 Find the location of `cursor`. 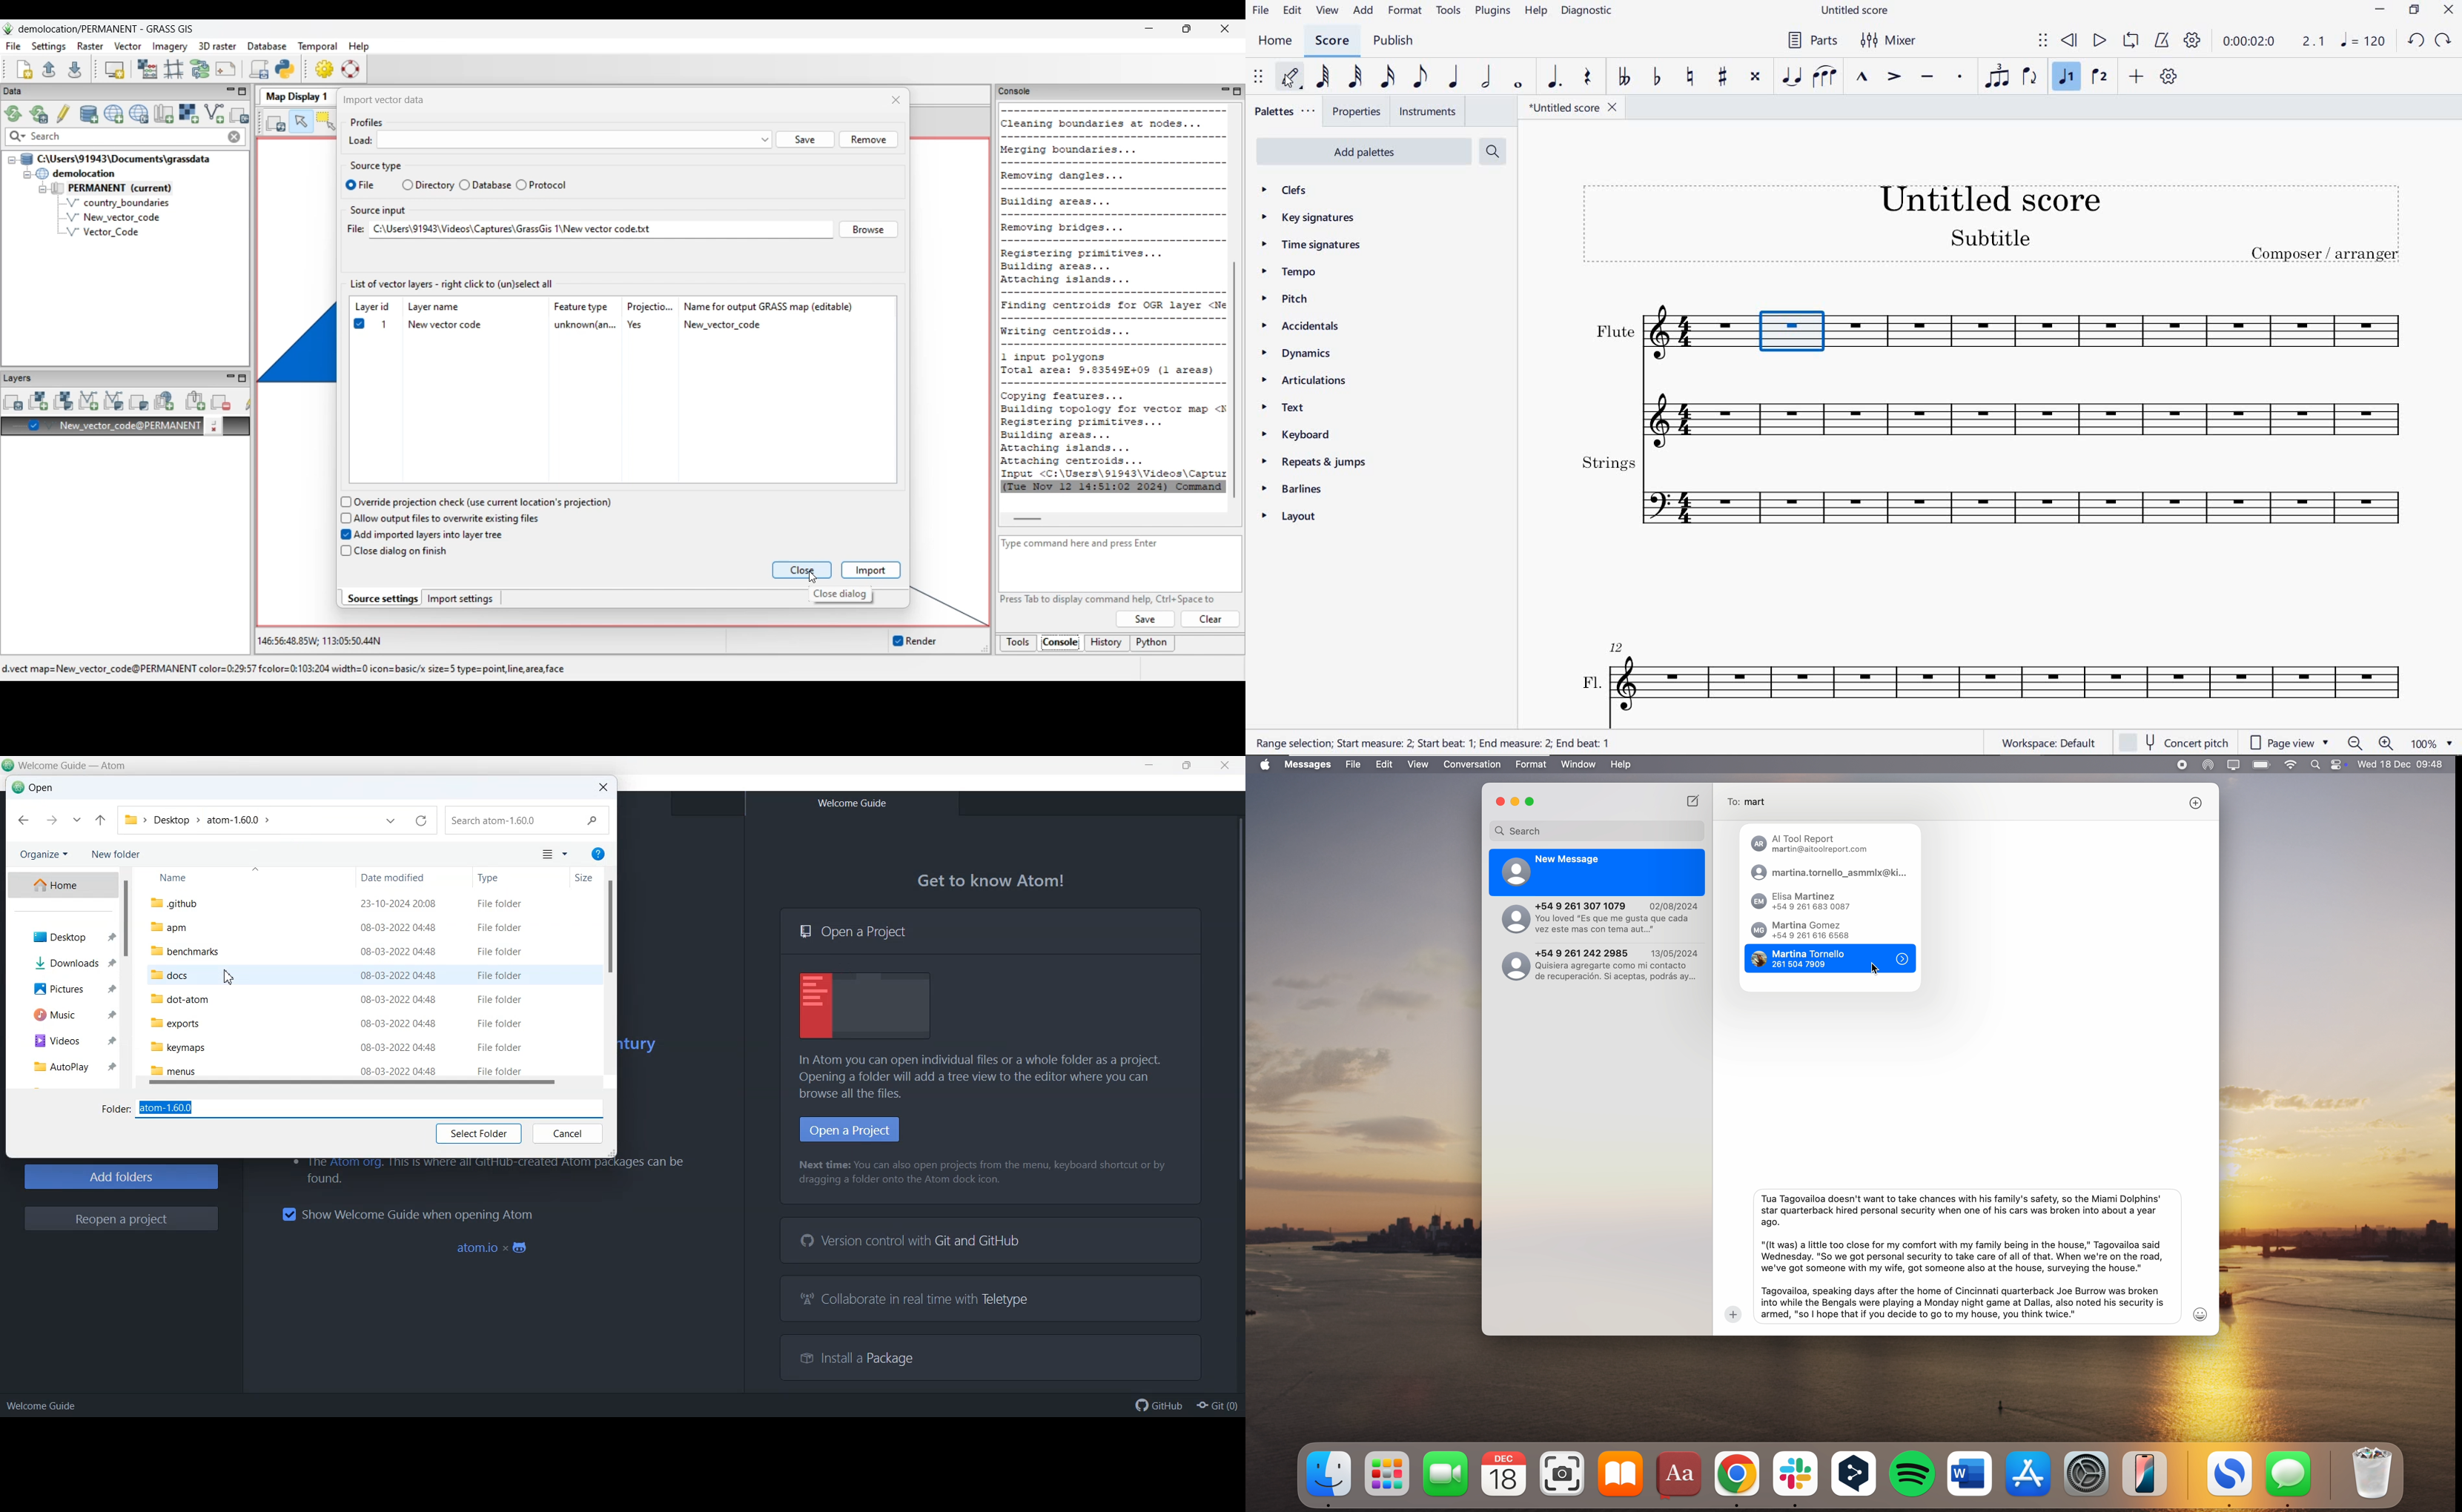

cursor is located at coordinates (1289, 85).